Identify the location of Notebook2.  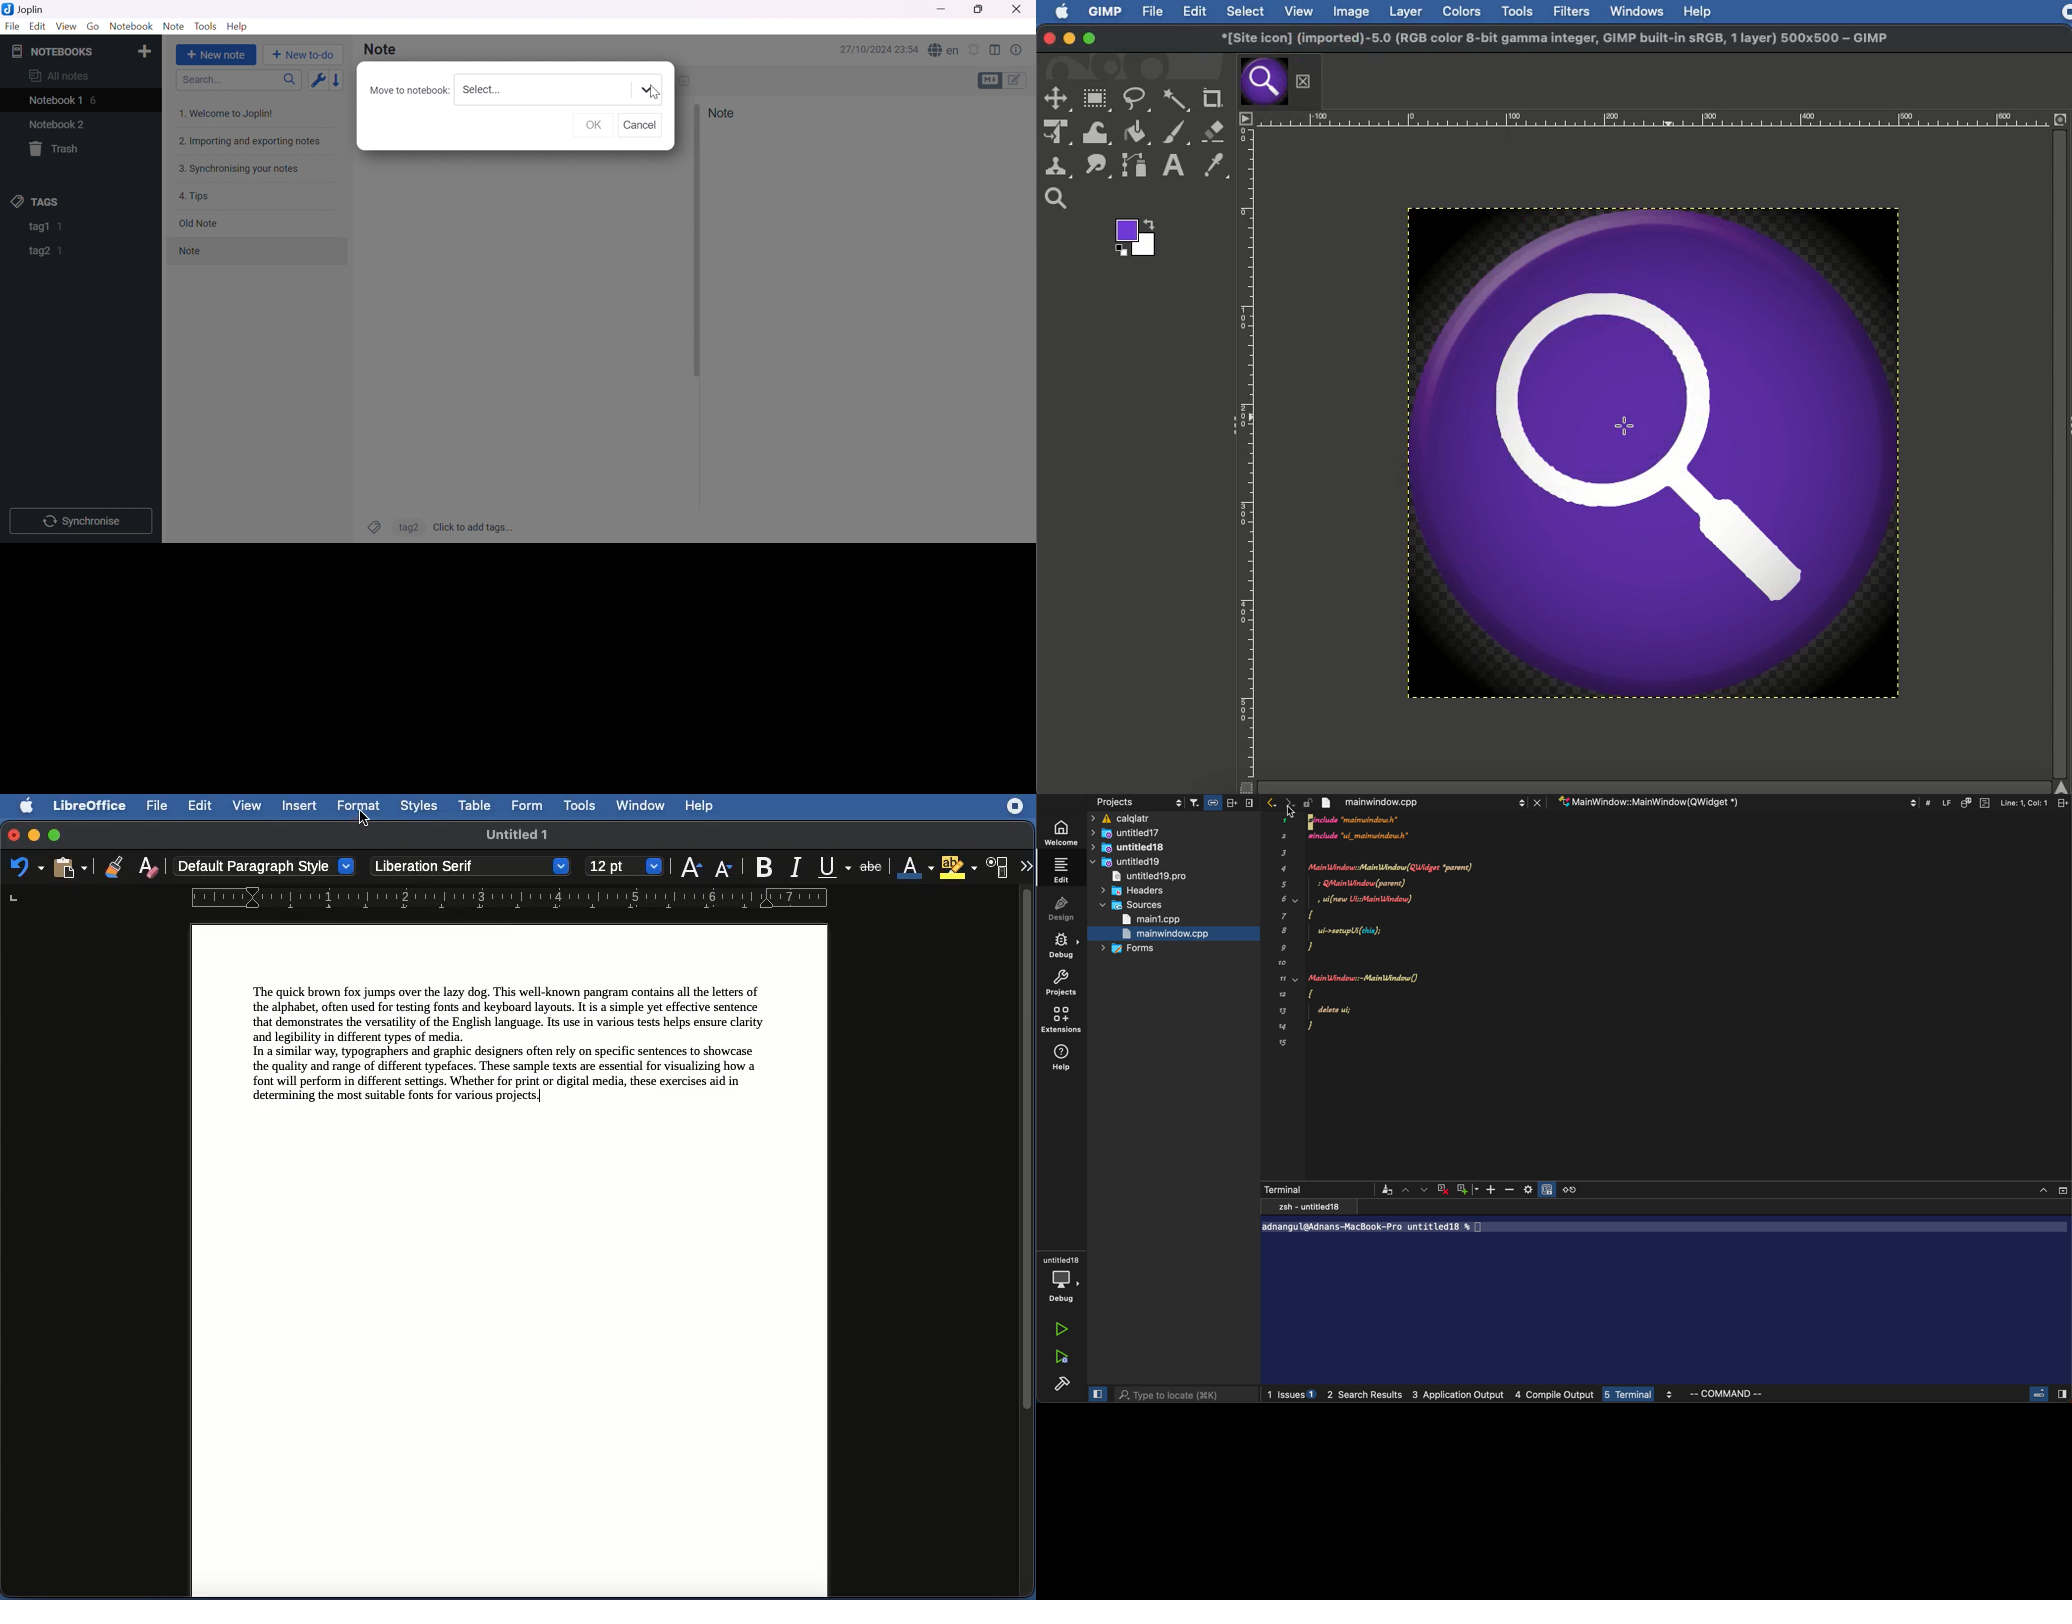
(57, 124).